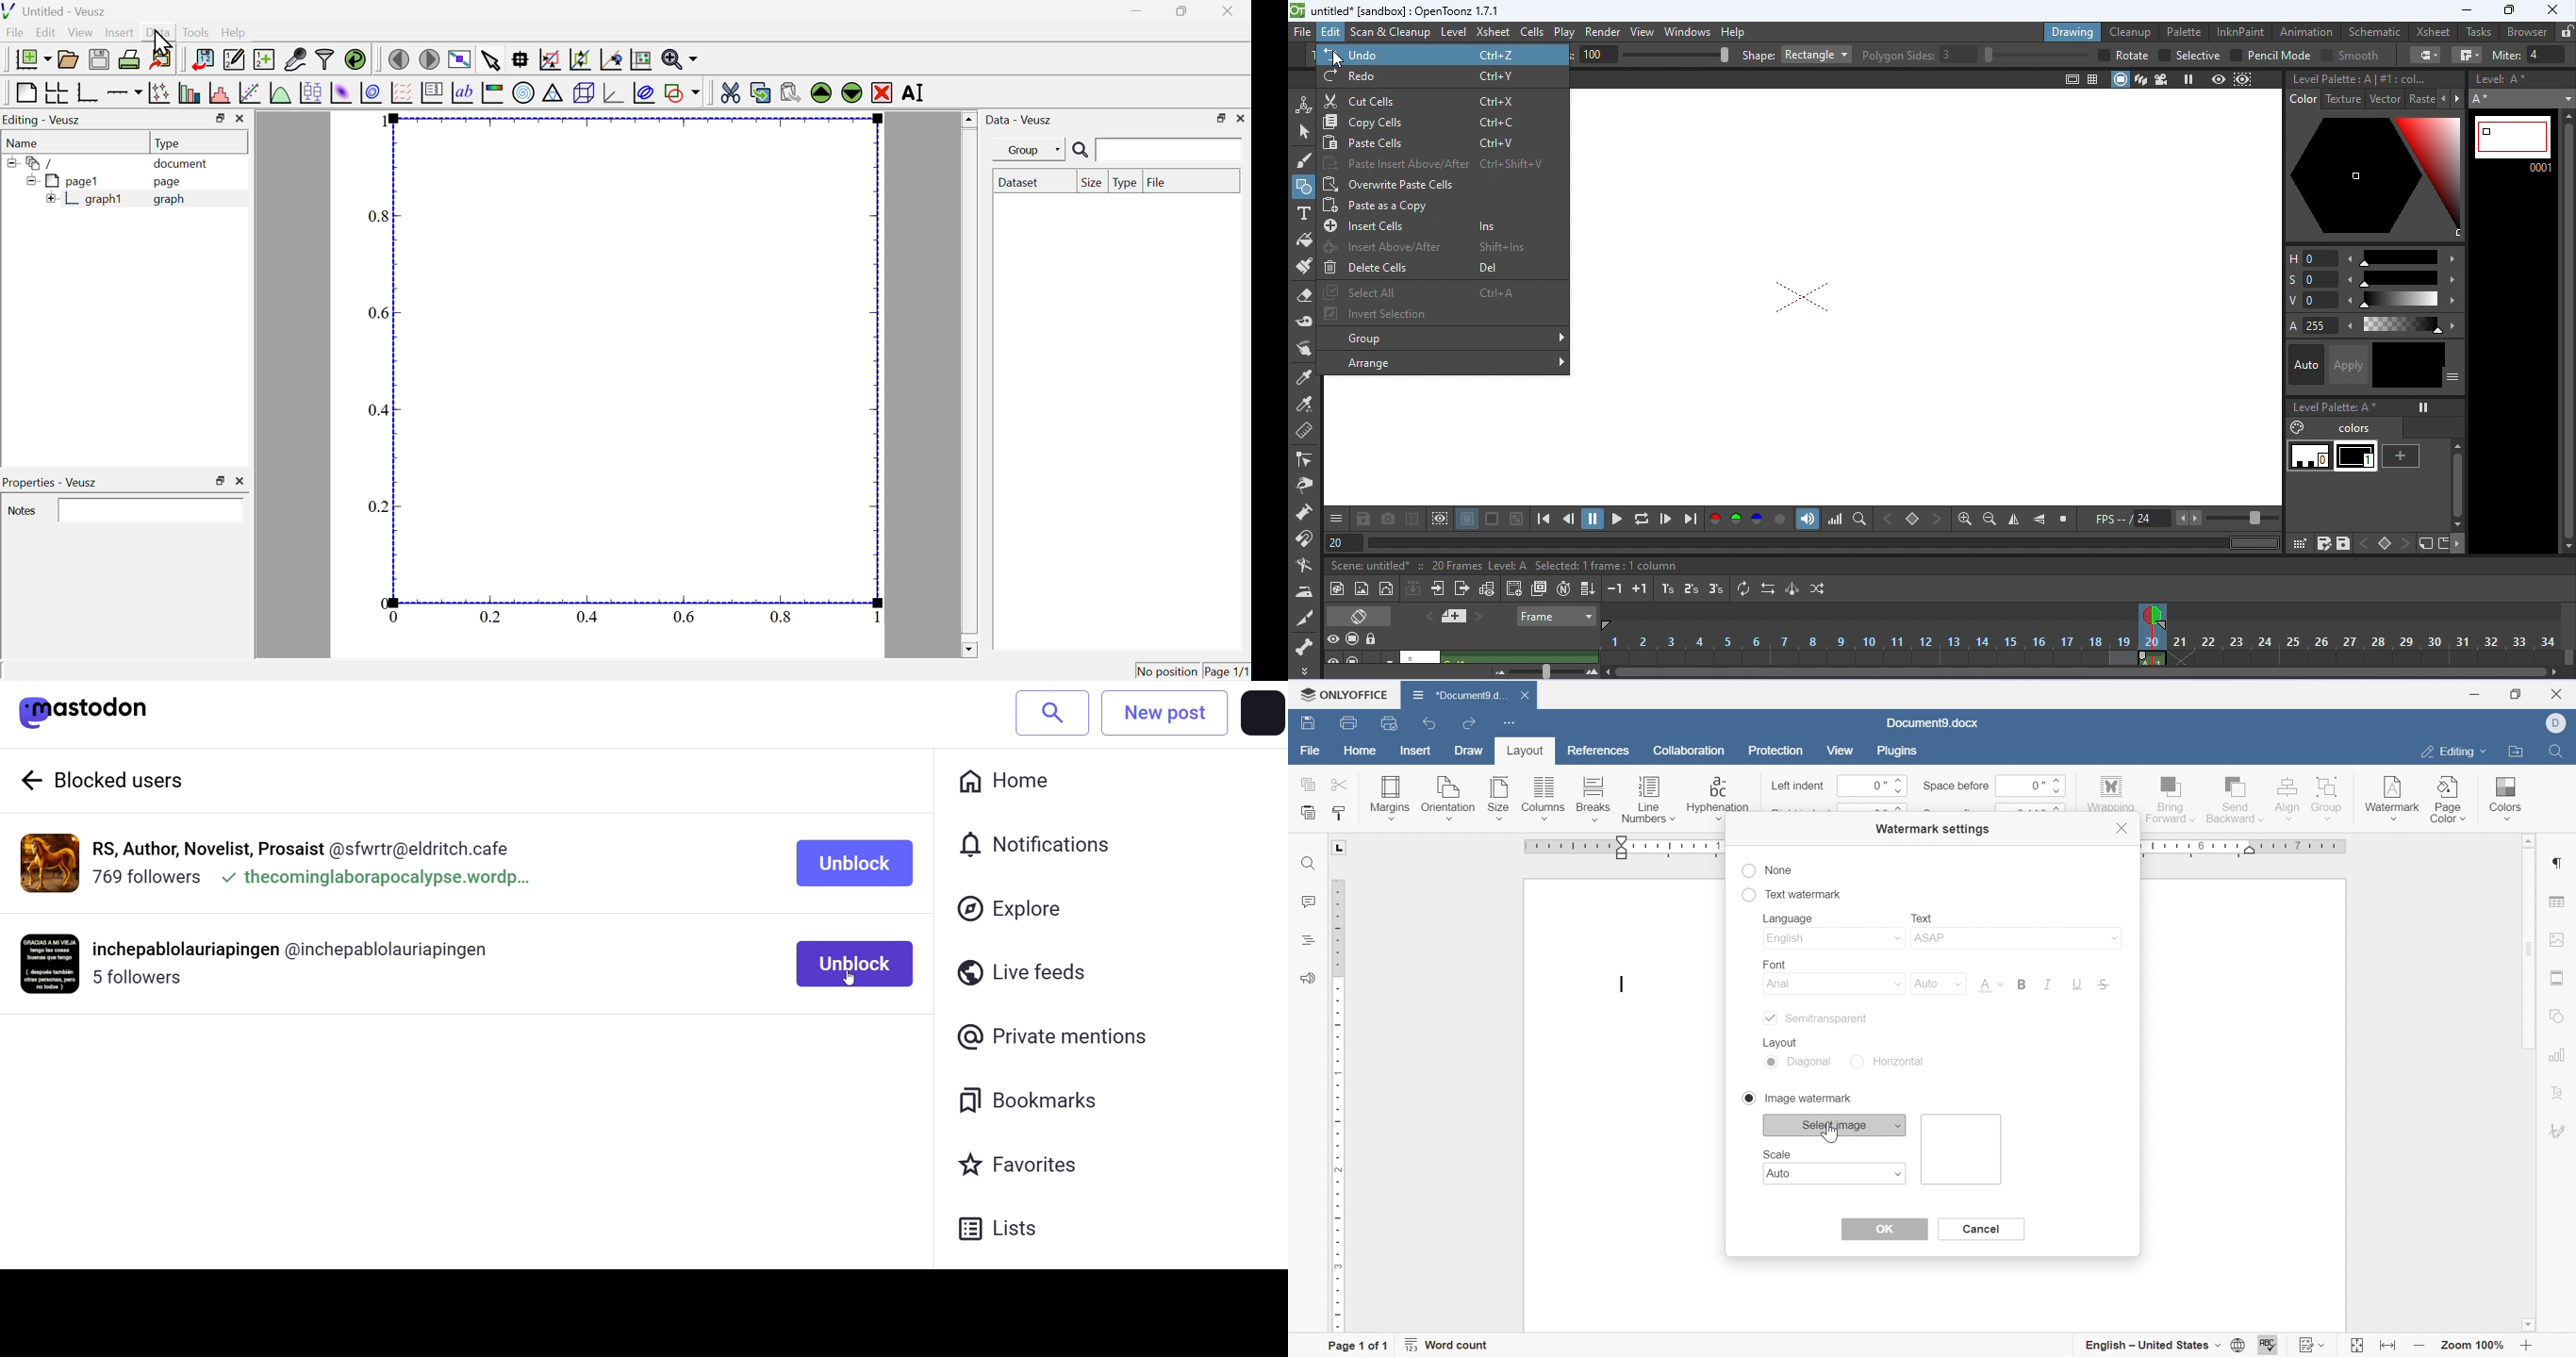 The height and width of the screenshot is (1372, 2576). I want to click on loop, so click(1641, 518).